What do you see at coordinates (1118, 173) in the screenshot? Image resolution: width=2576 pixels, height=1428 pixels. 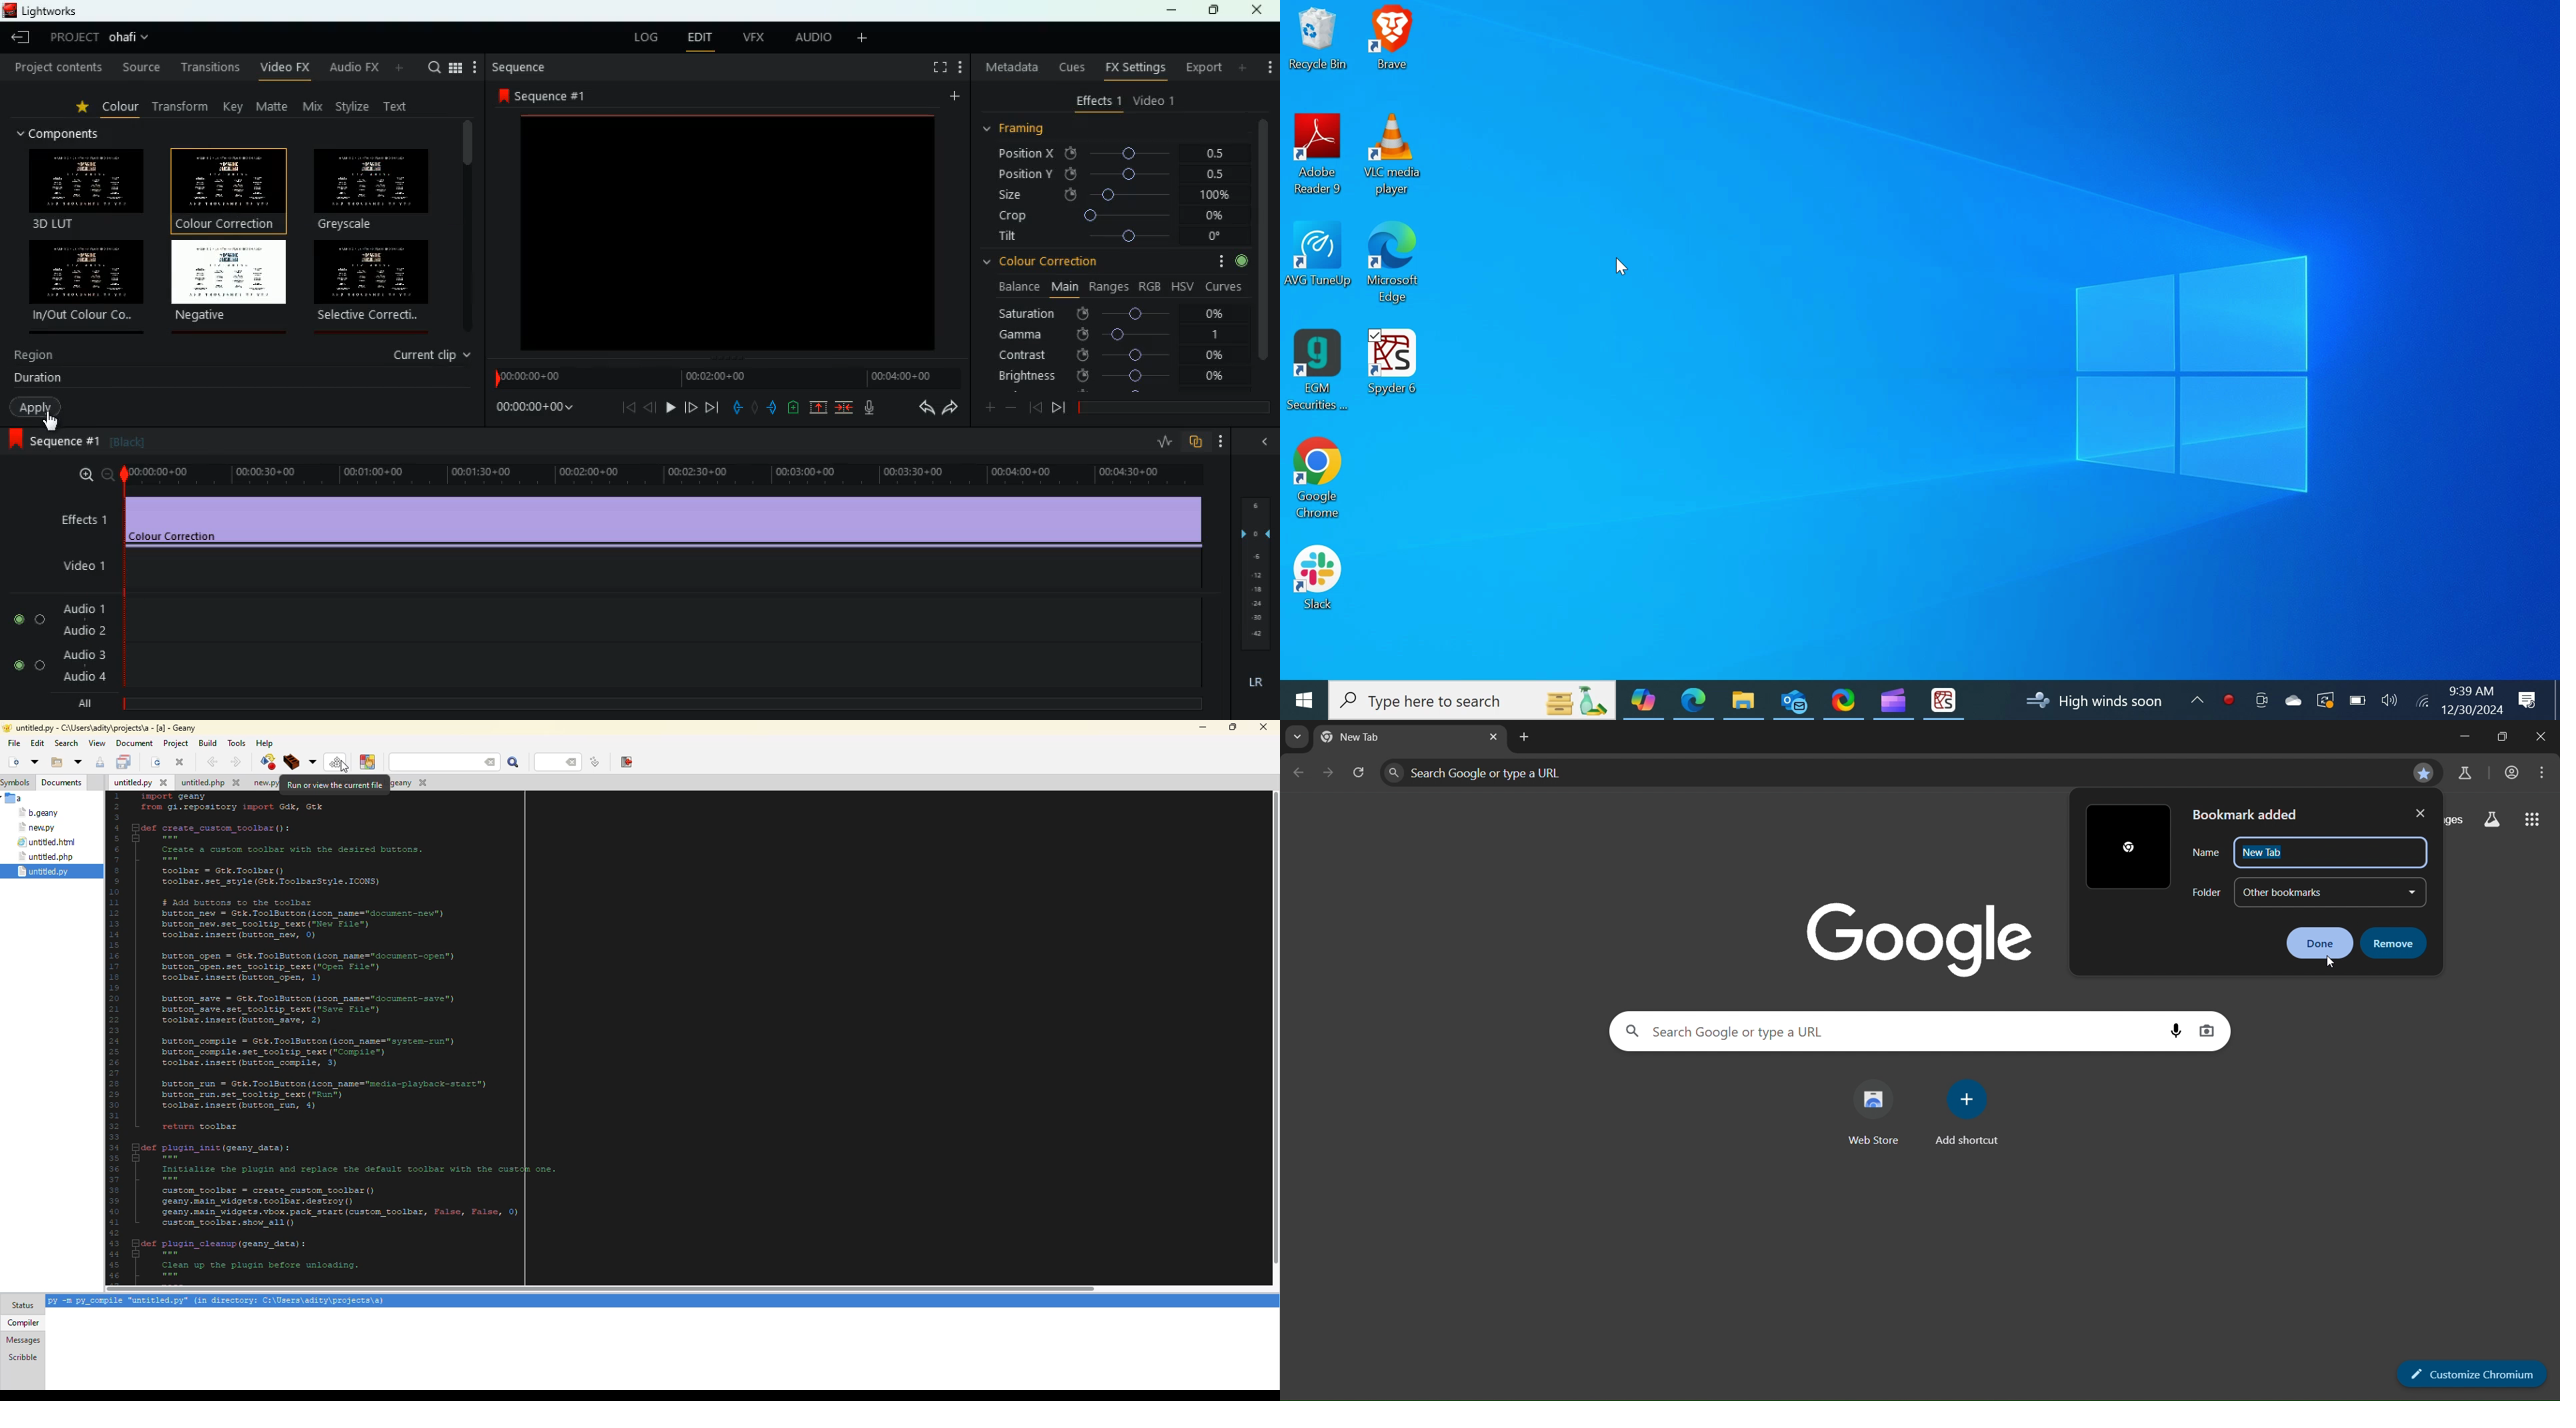 I see `position y` at bounding box center [1118, 173].